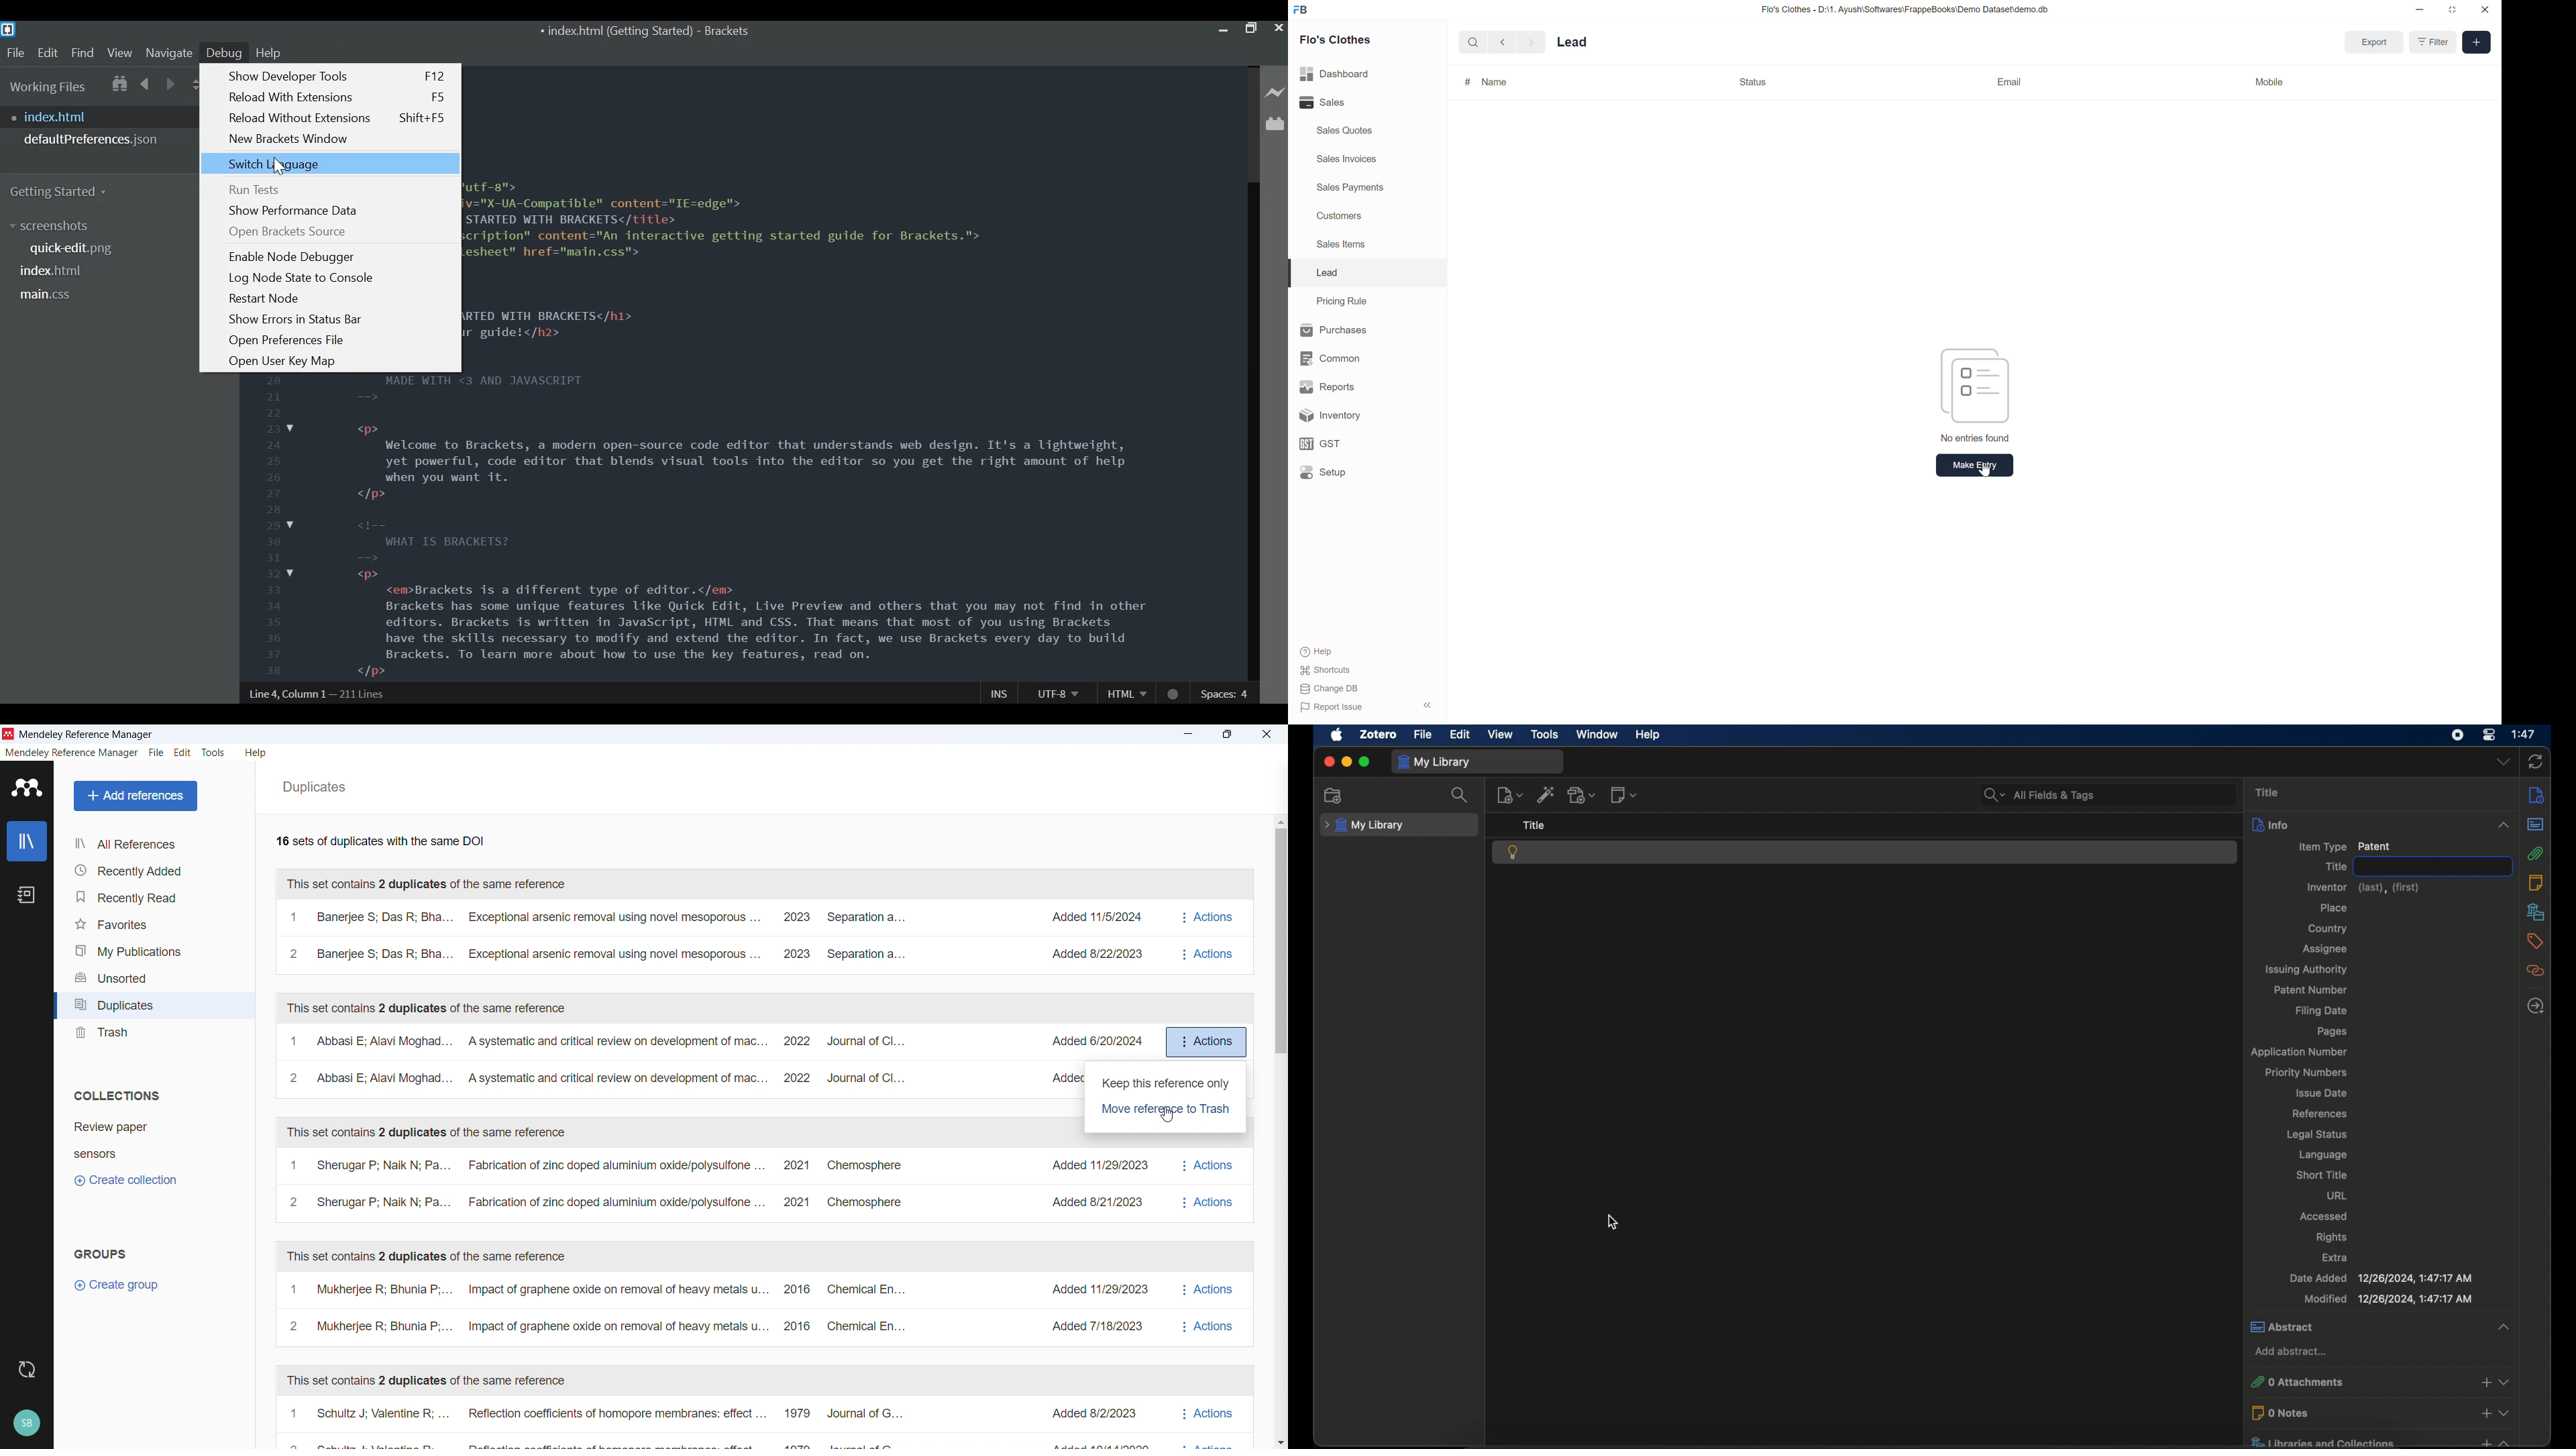 Image resolution: width=2576 pixels, height=1456 pixels. What do you see at coordinates (337, 98) in the screenshot?
I see `Reload with Extensions` at bounding box center [337, 98].